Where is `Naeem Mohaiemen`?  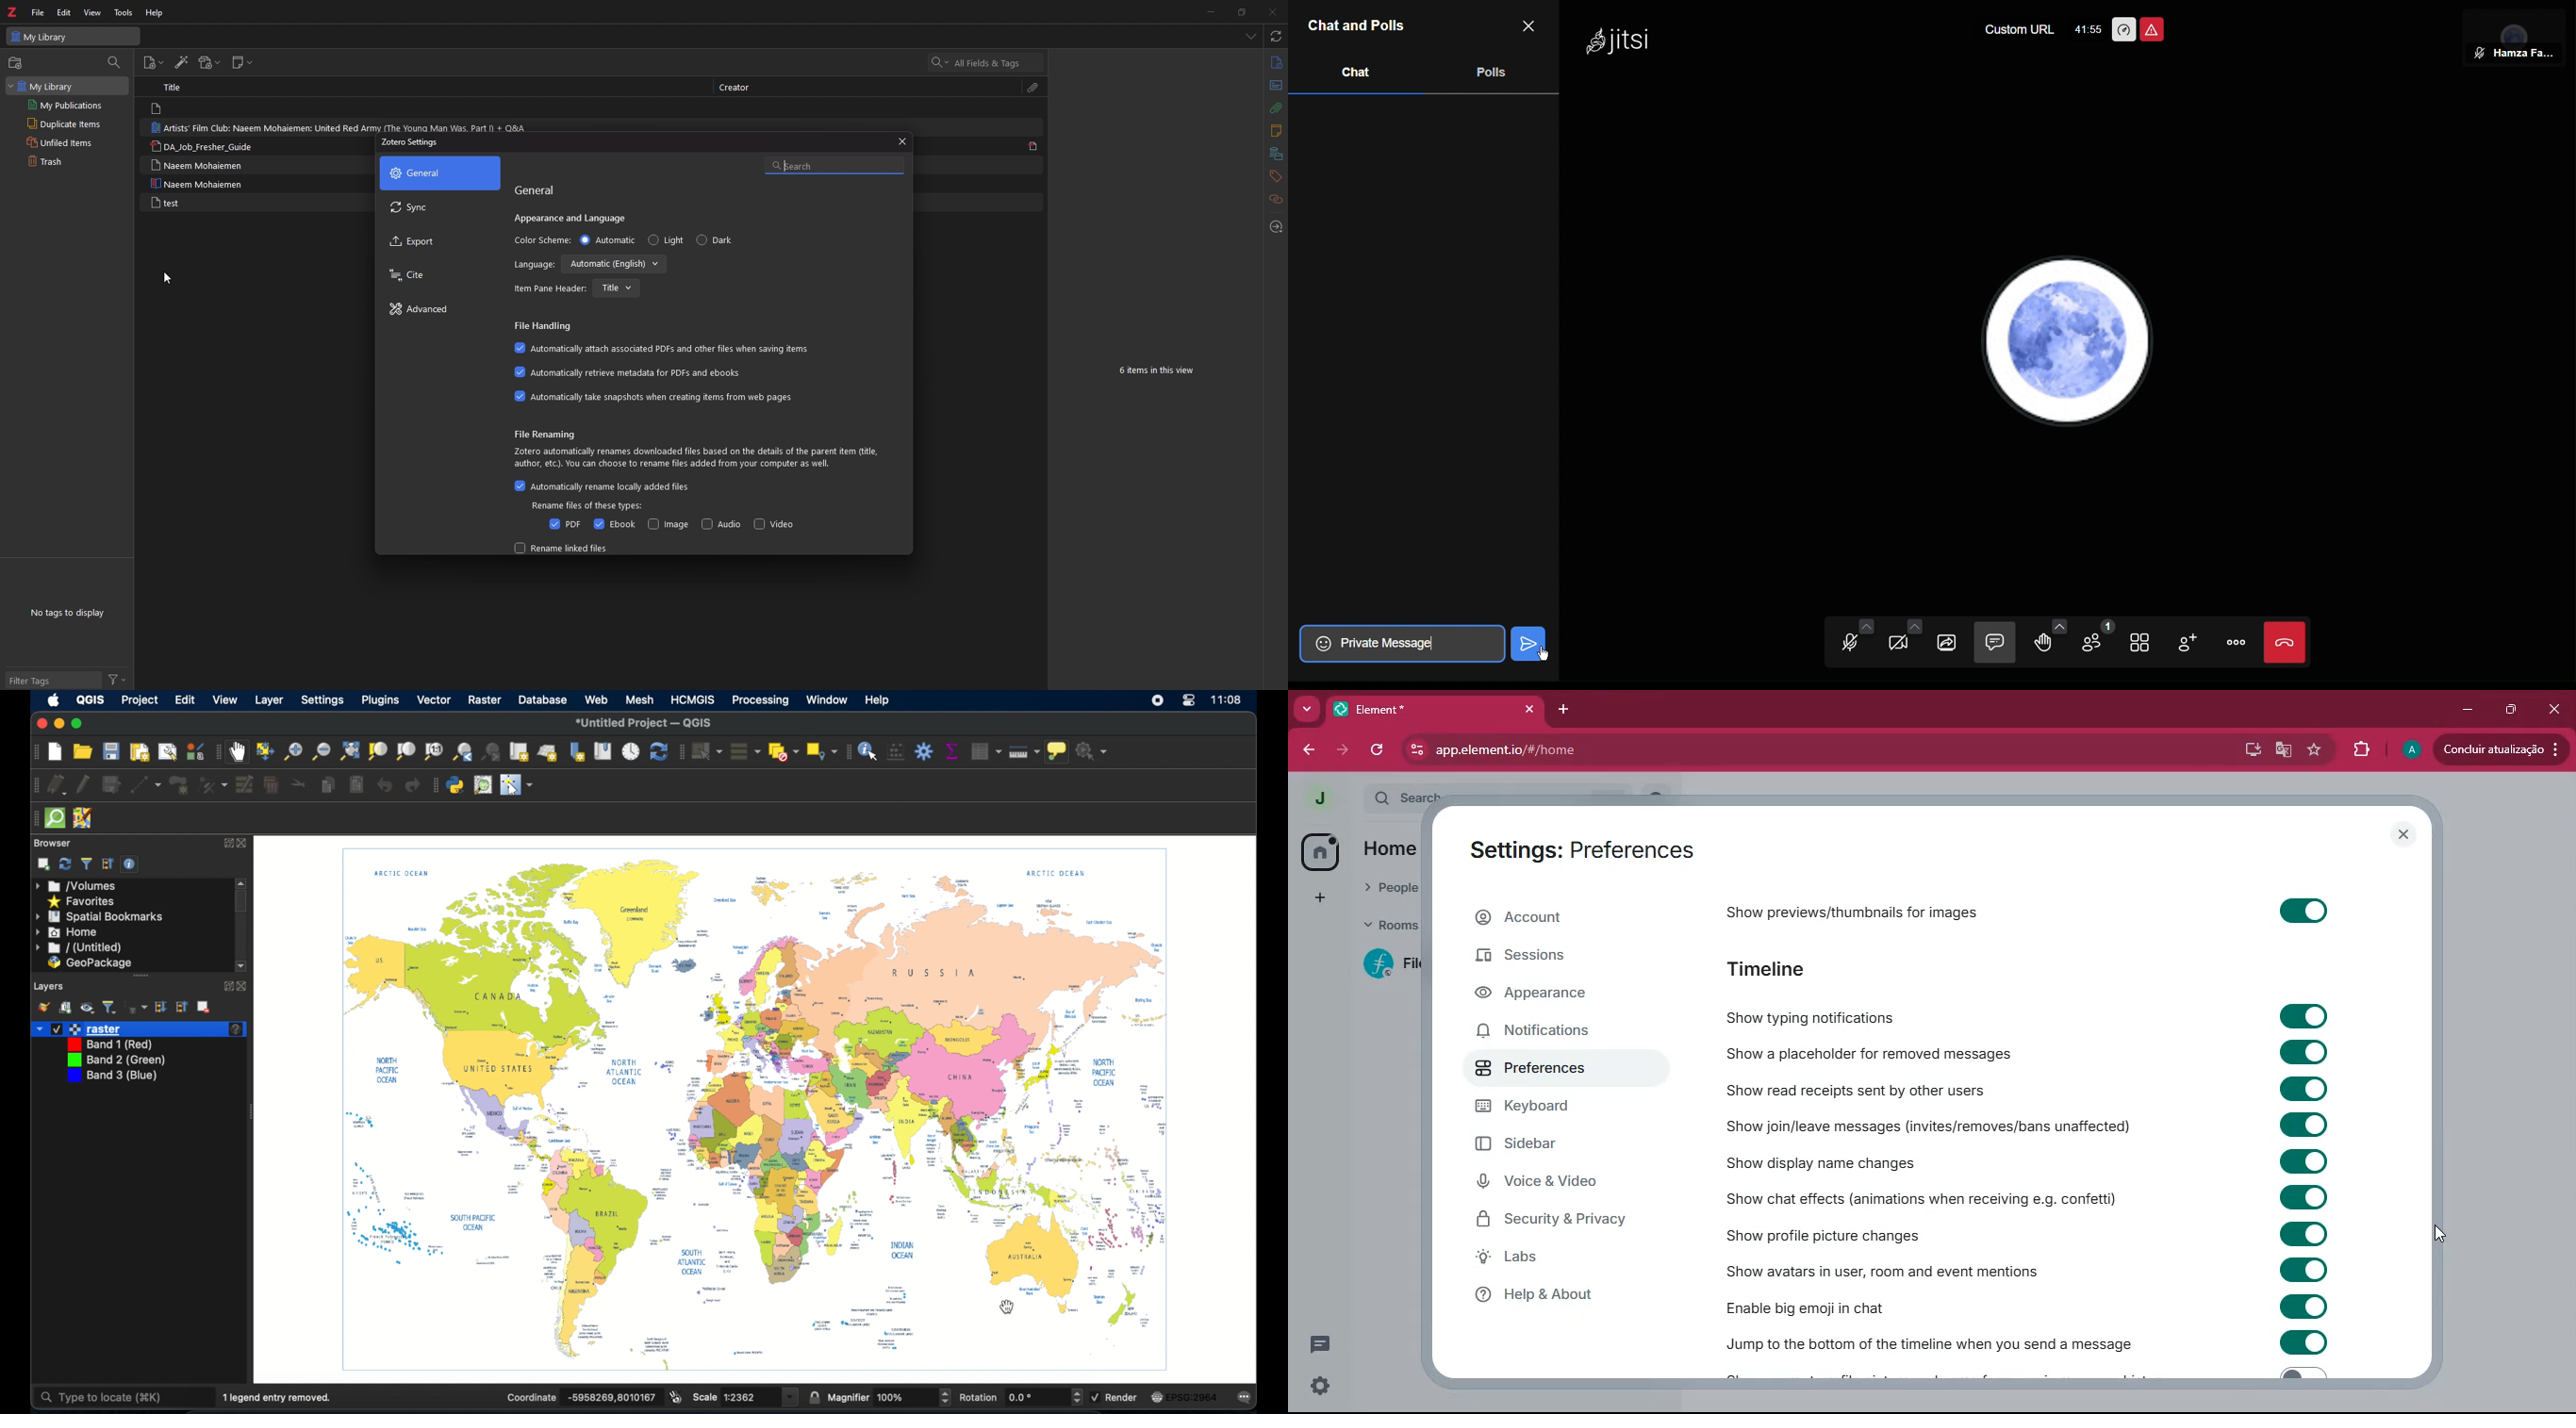
Naeem Mohaiemen is located at coordinates (199, 184).